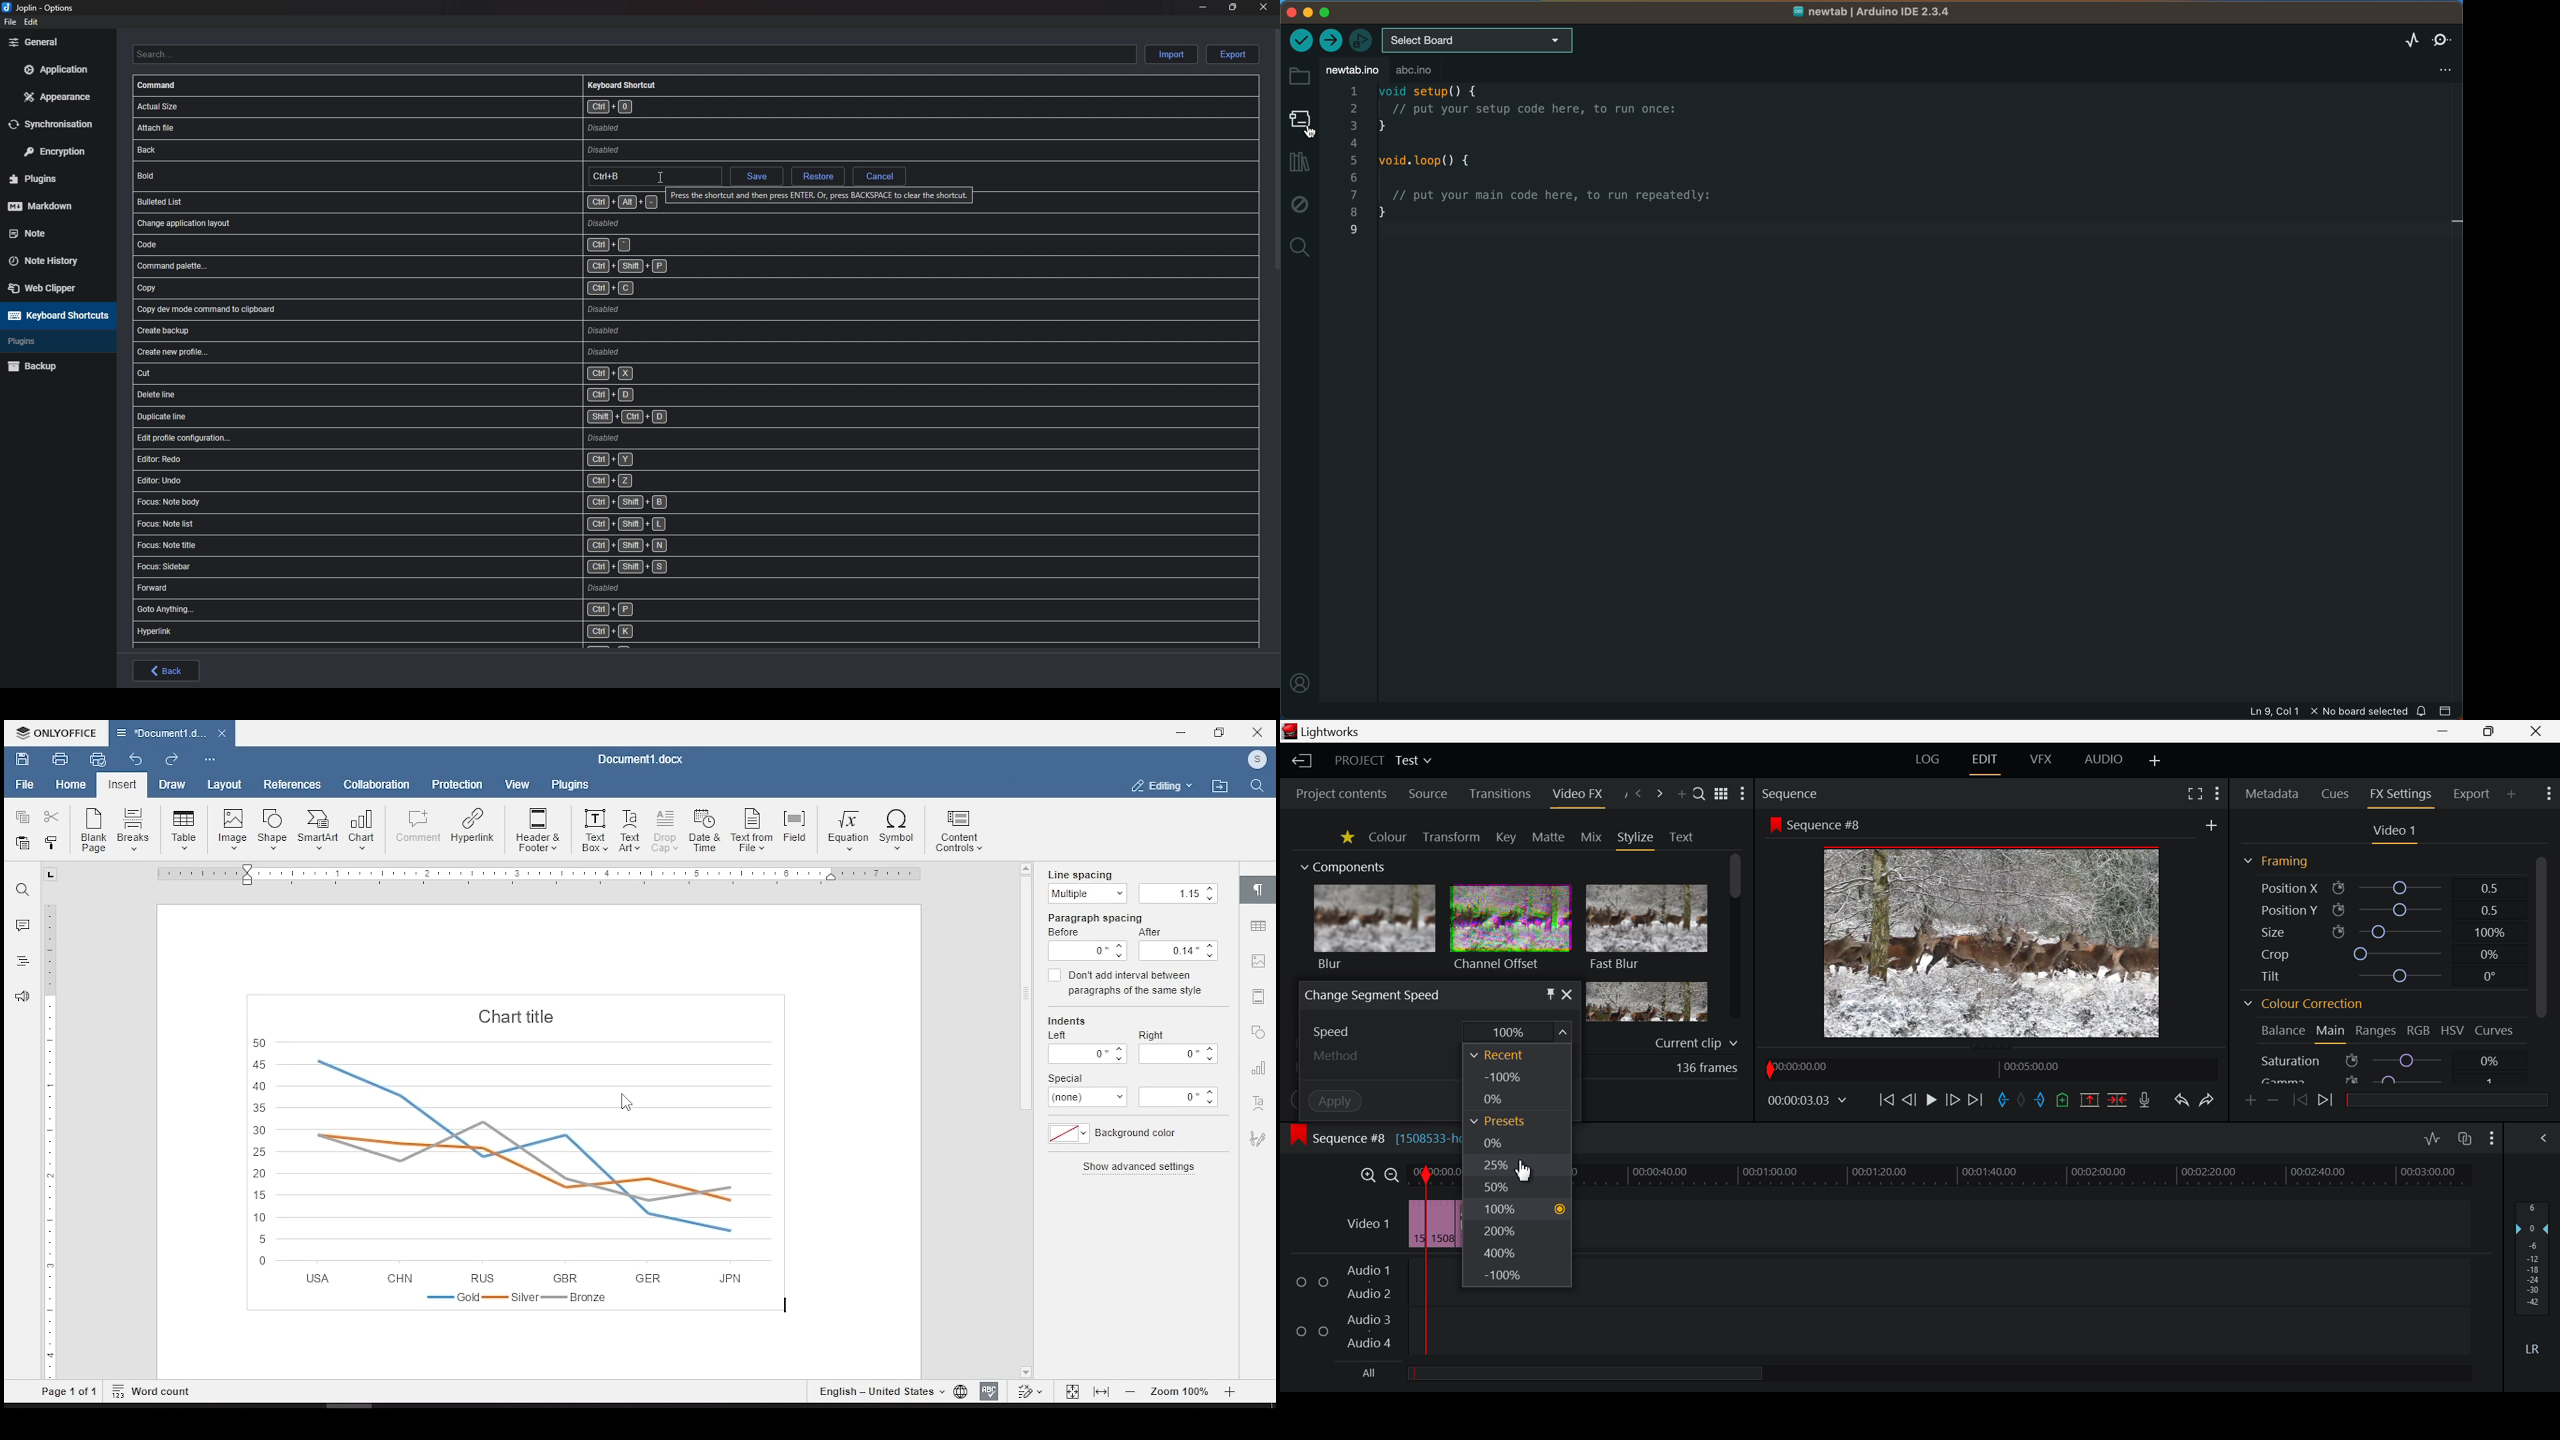  What do you see at coordinates (441, 127) in the screenshot?
I see `shortcut` at bounding box center [441, 127].